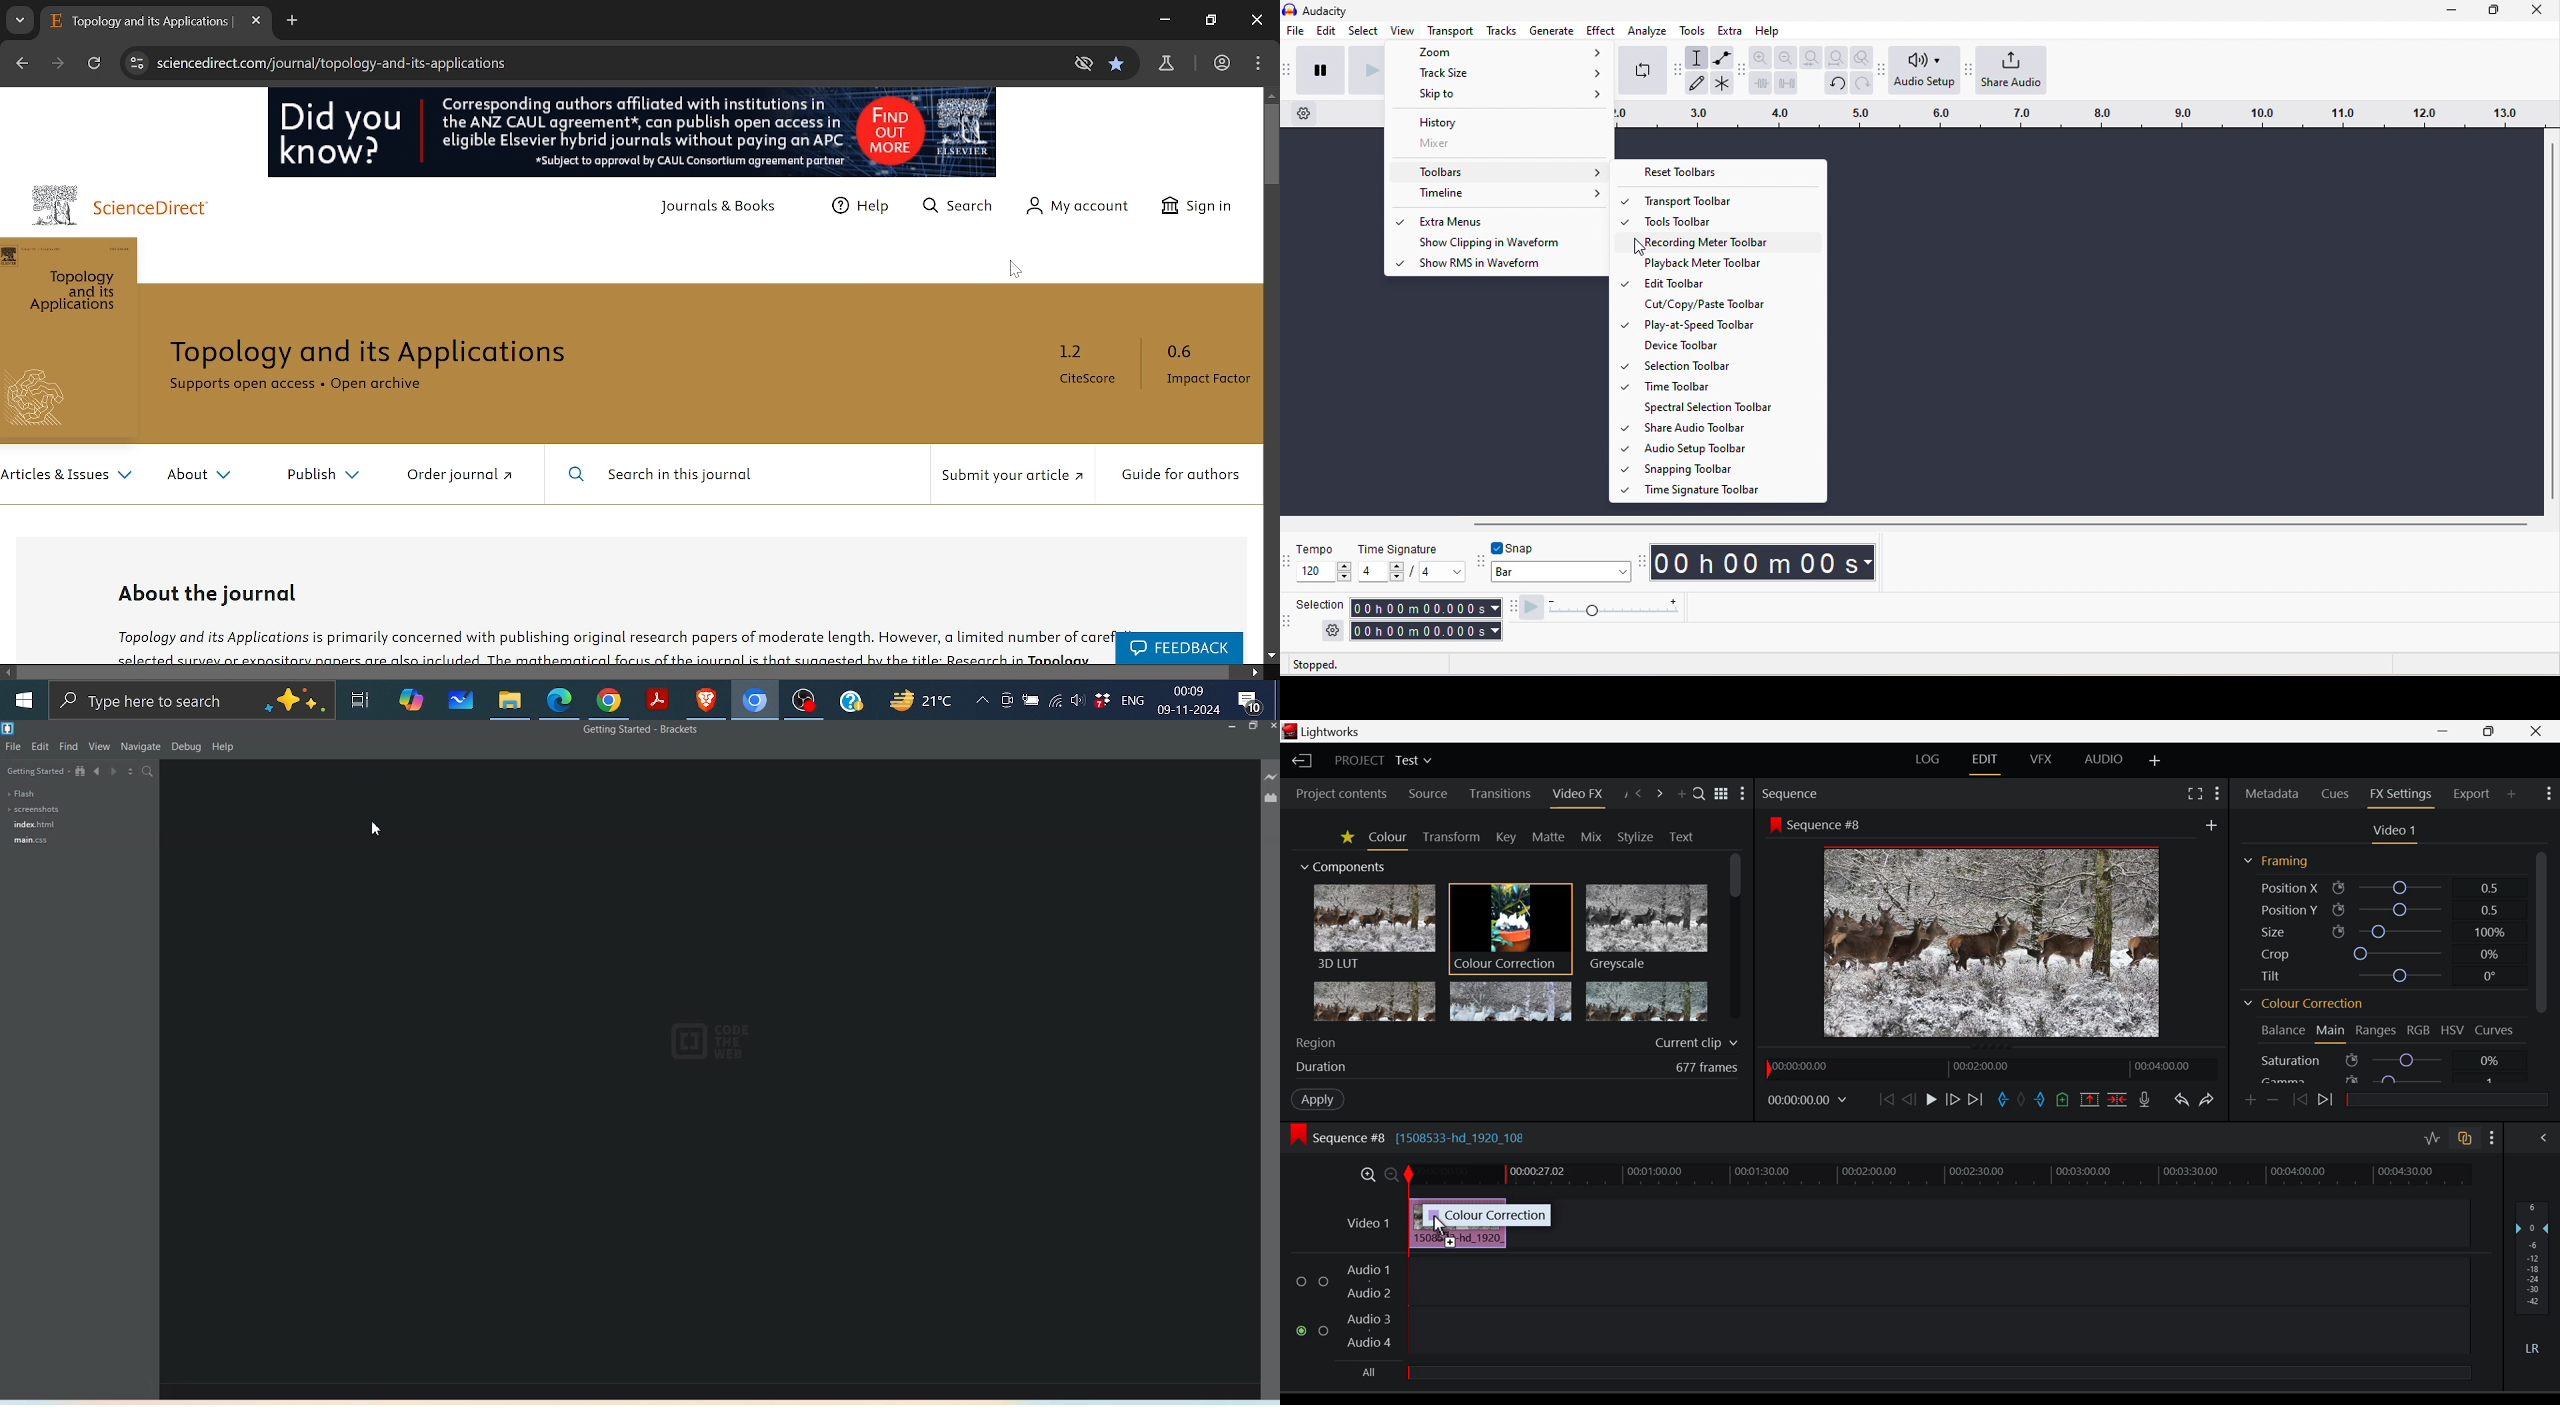 The height and width of the screenshot is (1428, 2576). I want to click on edit, so click(1327, 31).